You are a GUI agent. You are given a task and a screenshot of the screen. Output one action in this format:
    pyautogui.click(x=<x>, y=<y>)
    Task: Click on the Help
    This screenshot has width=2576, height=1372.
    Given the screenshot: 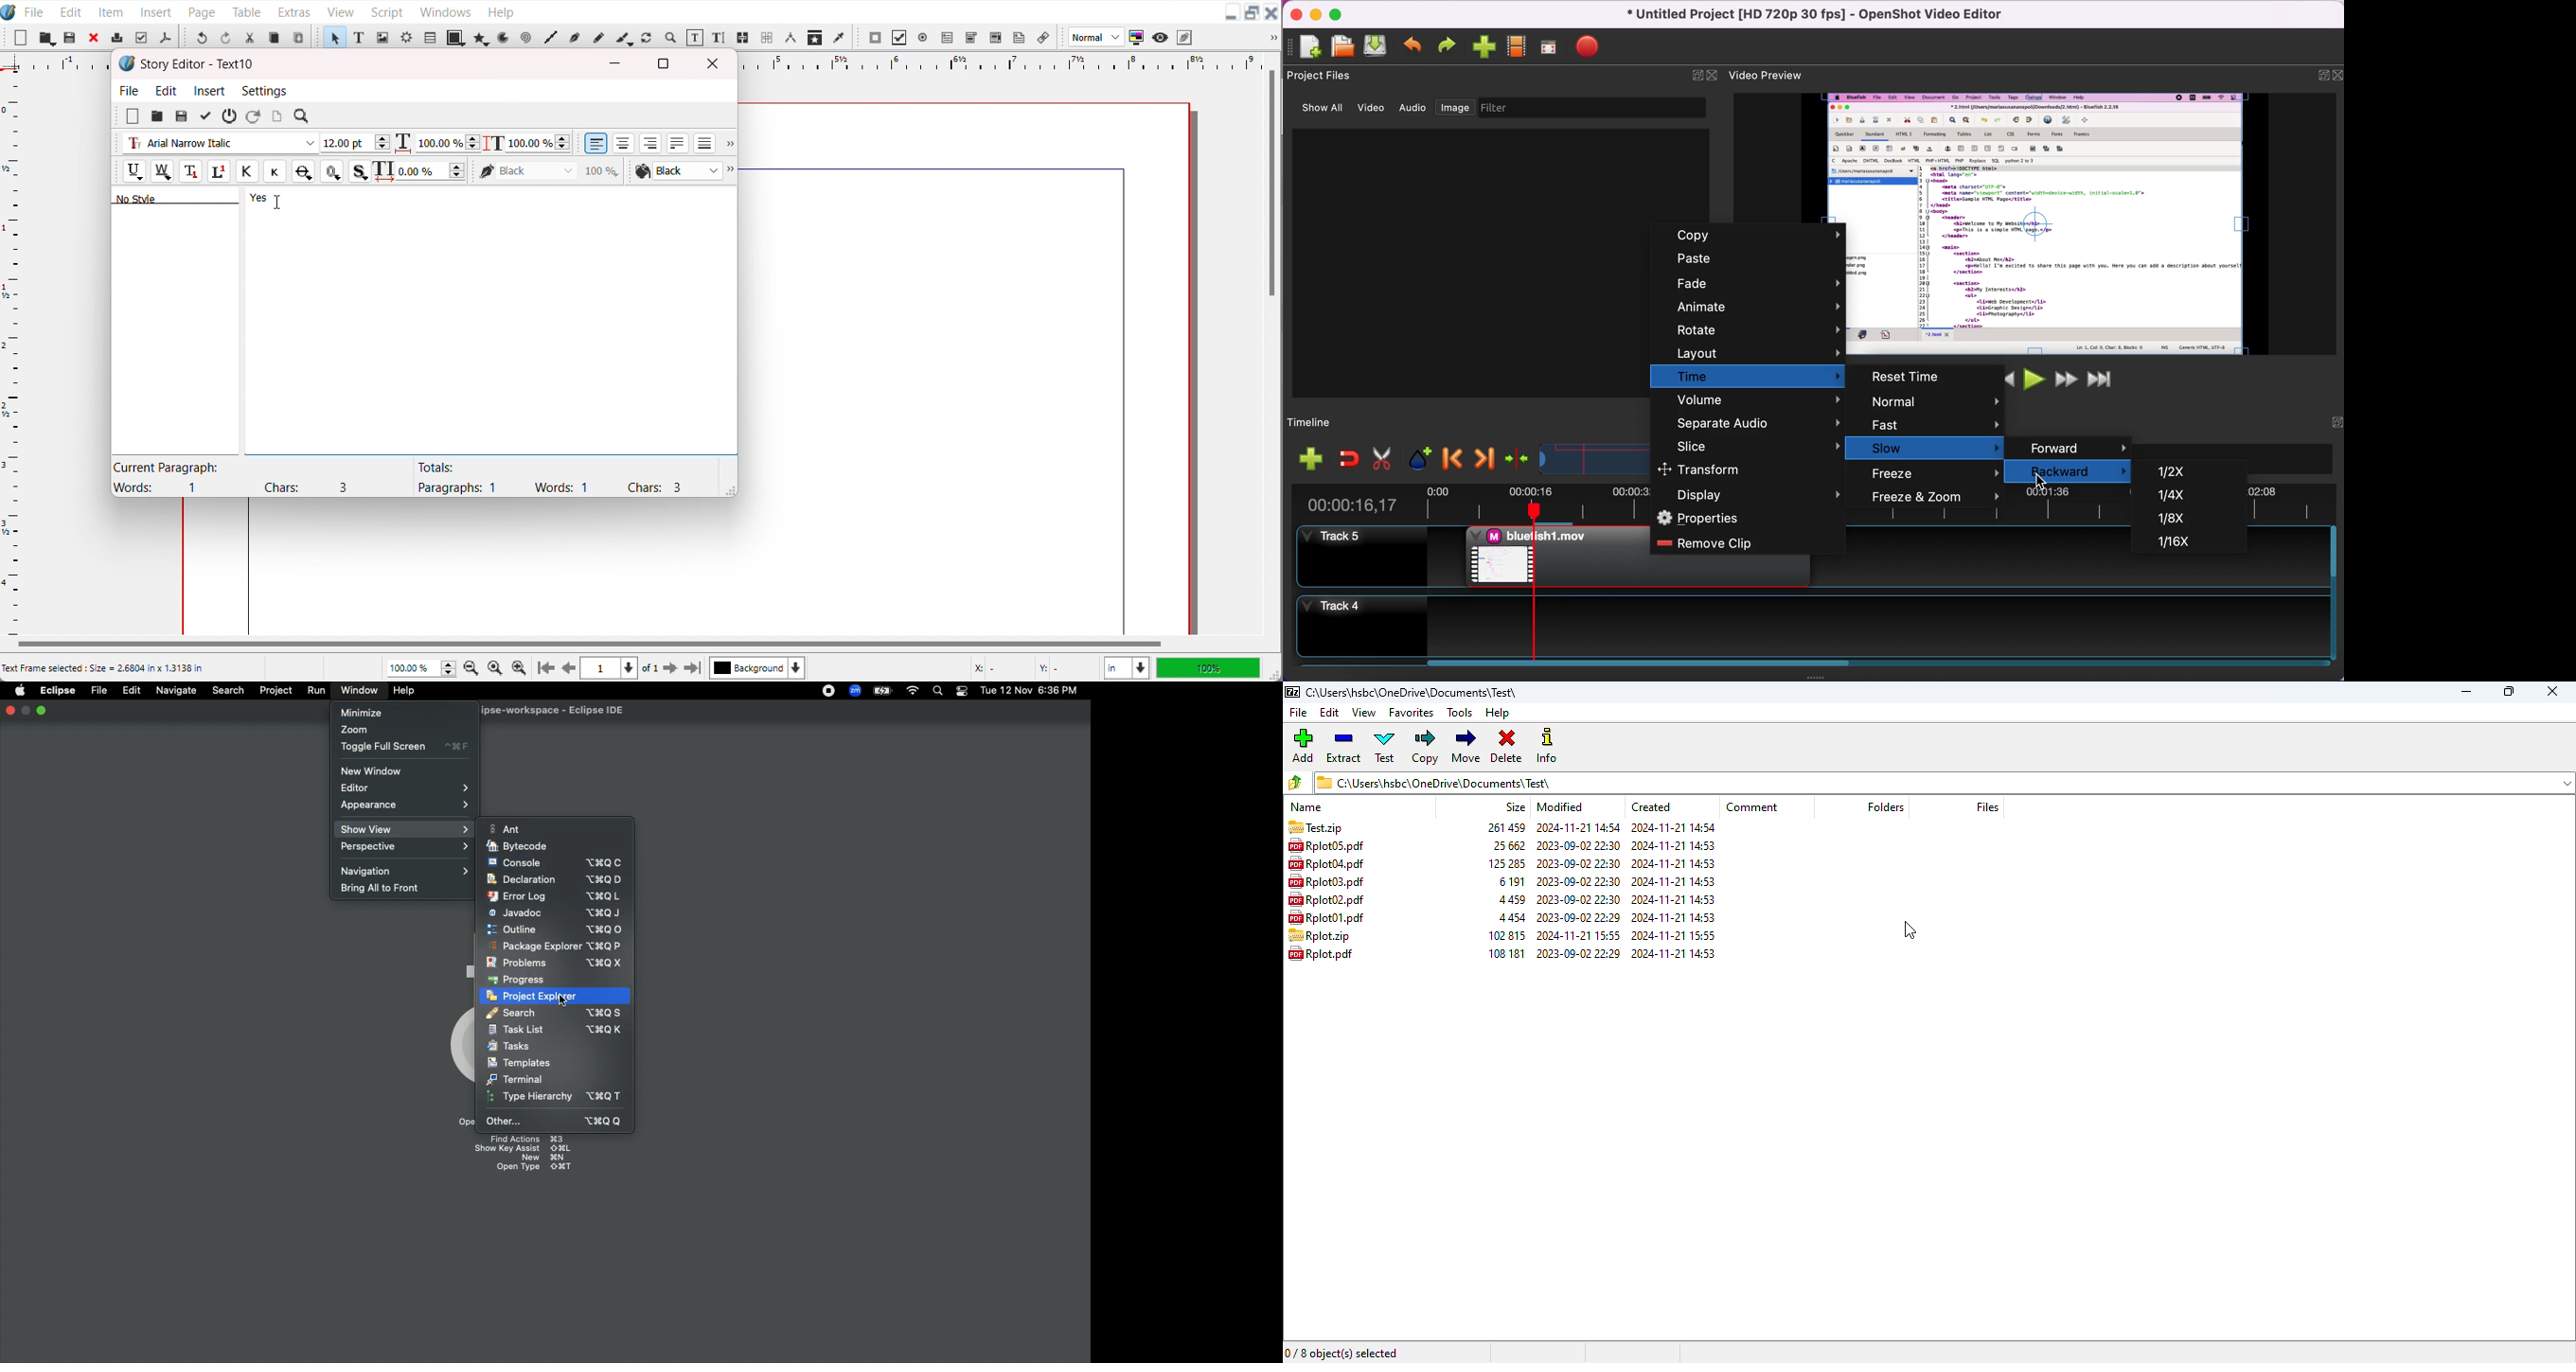 What is the action you would take?
    pyautogui.click(x=500, y=11)
    